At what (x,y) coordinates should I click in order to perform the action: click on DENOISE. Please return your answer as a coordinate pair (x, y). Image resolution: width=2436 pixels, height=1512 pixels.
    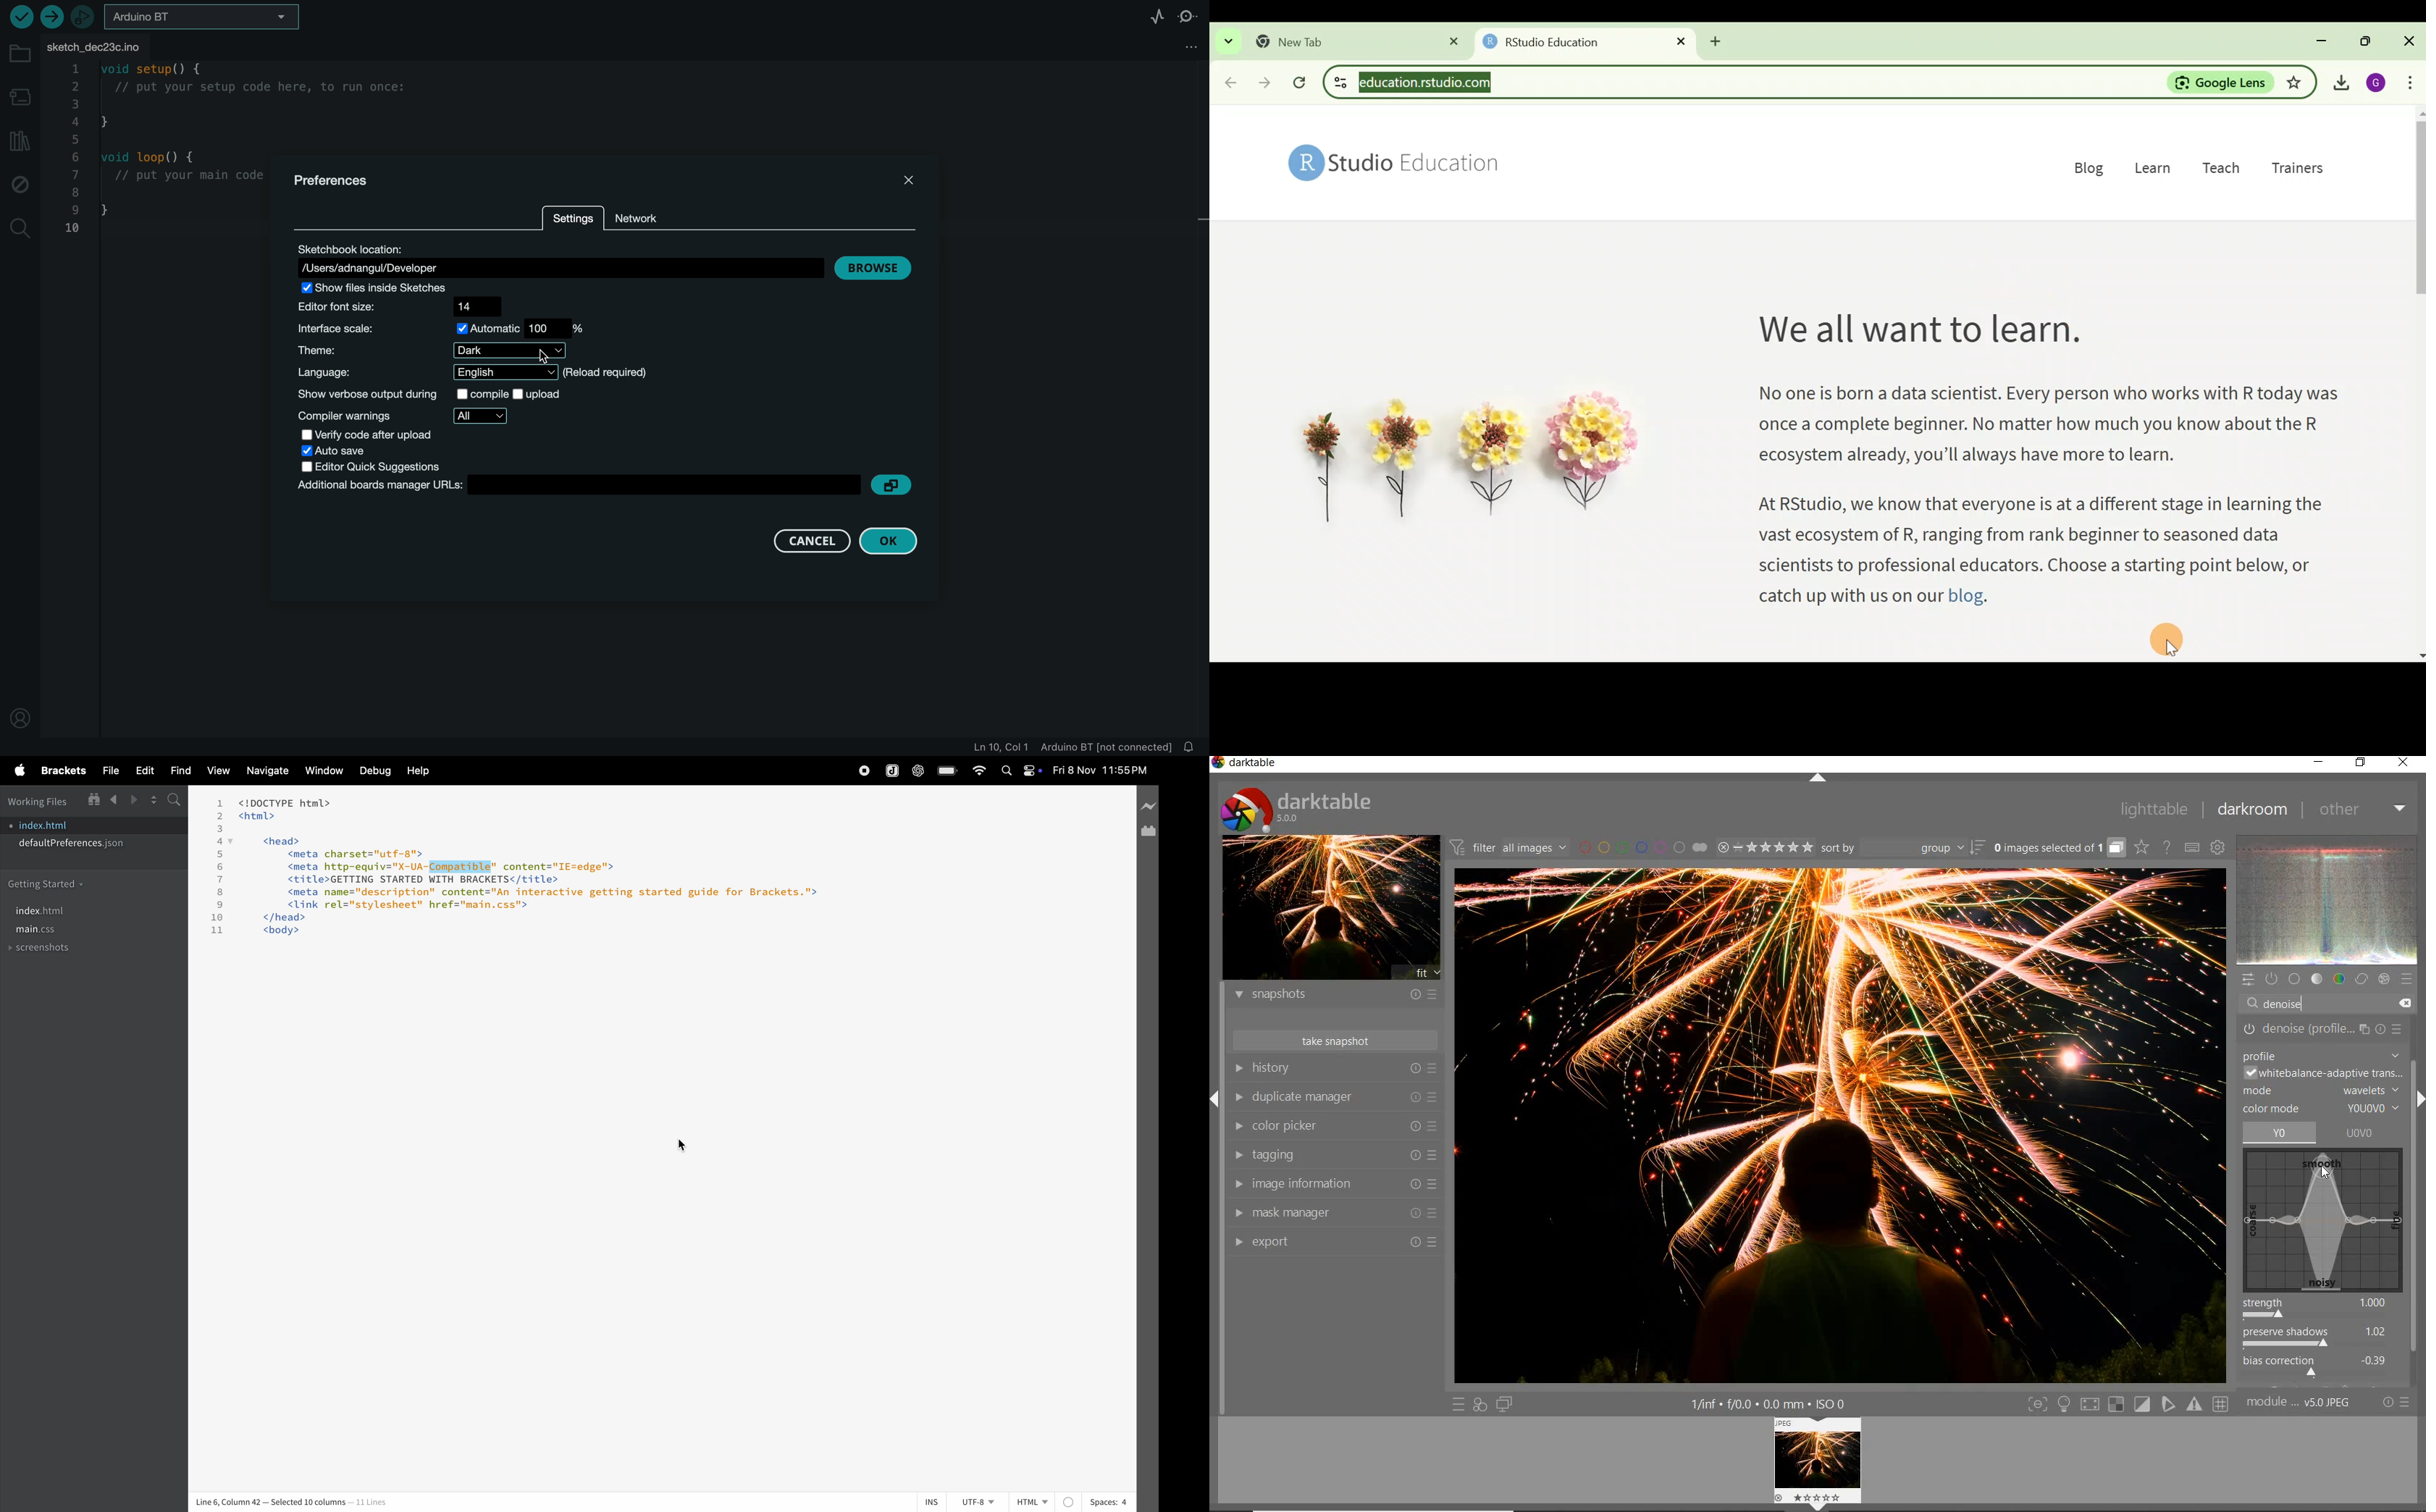
    Looking at the image, I should click on (2290, 1005).